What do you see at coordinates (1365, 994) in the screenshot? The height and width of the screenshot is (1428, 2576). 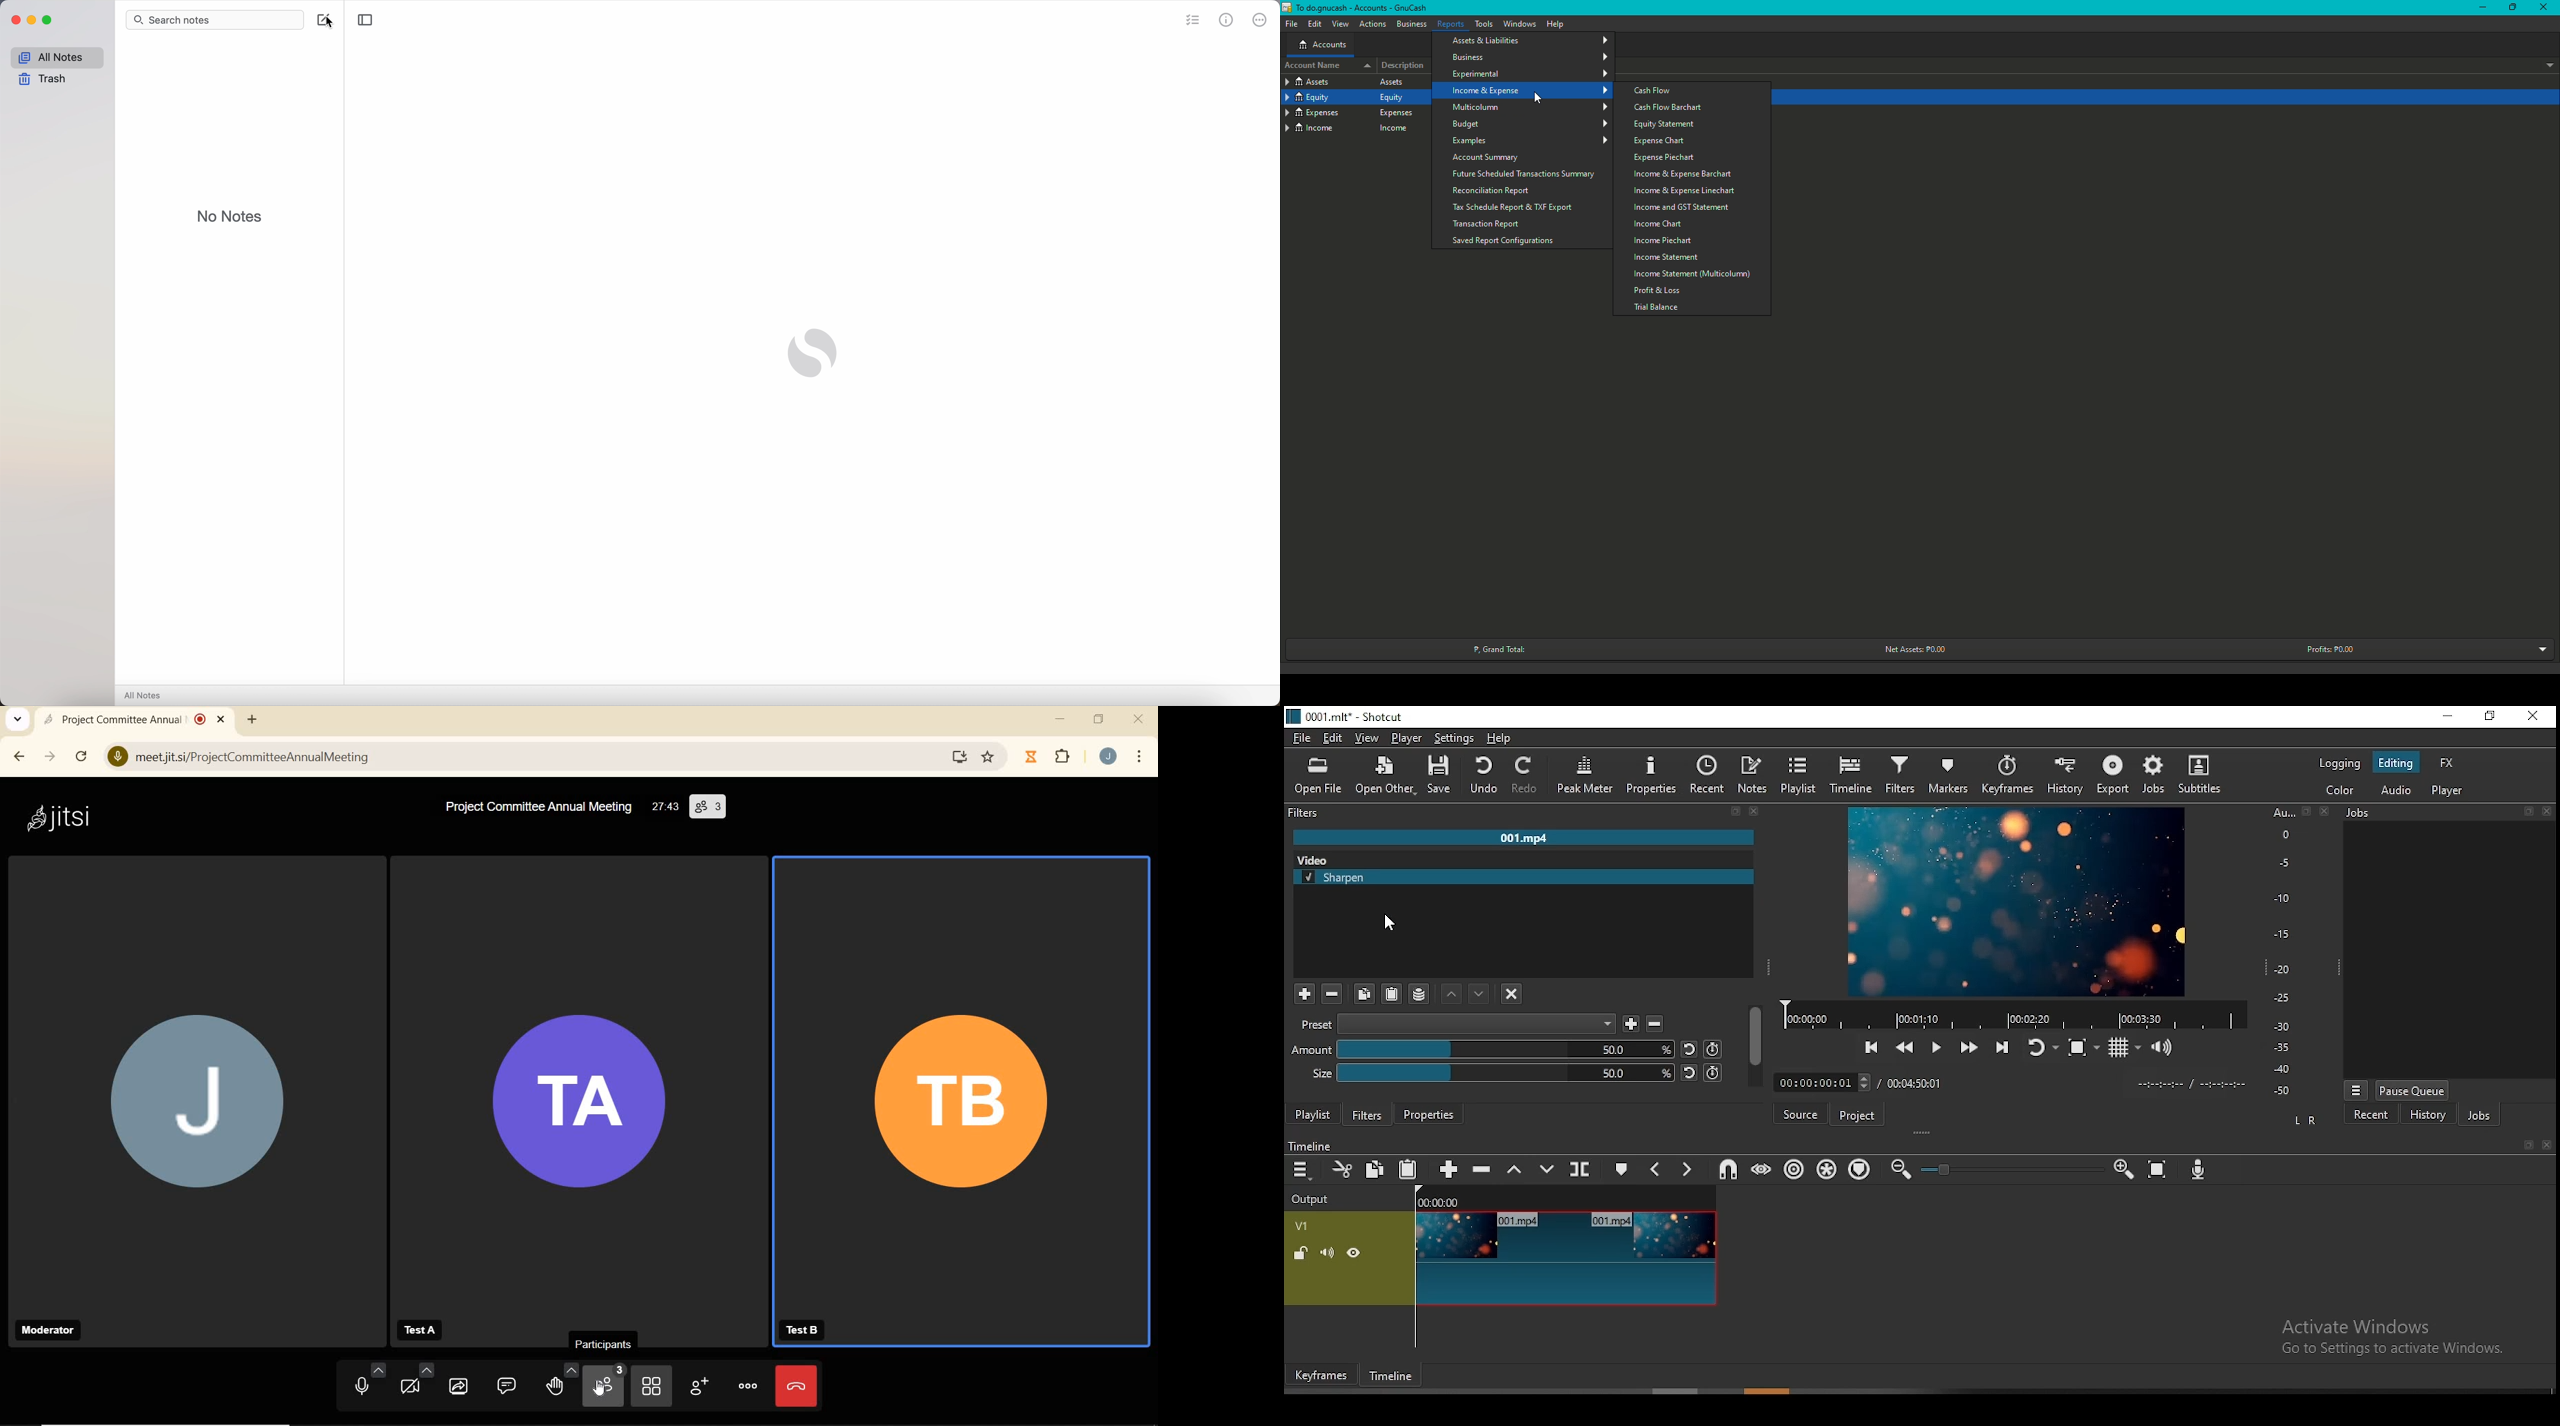 I see `copy filter` at bounding box center [1365, 994].